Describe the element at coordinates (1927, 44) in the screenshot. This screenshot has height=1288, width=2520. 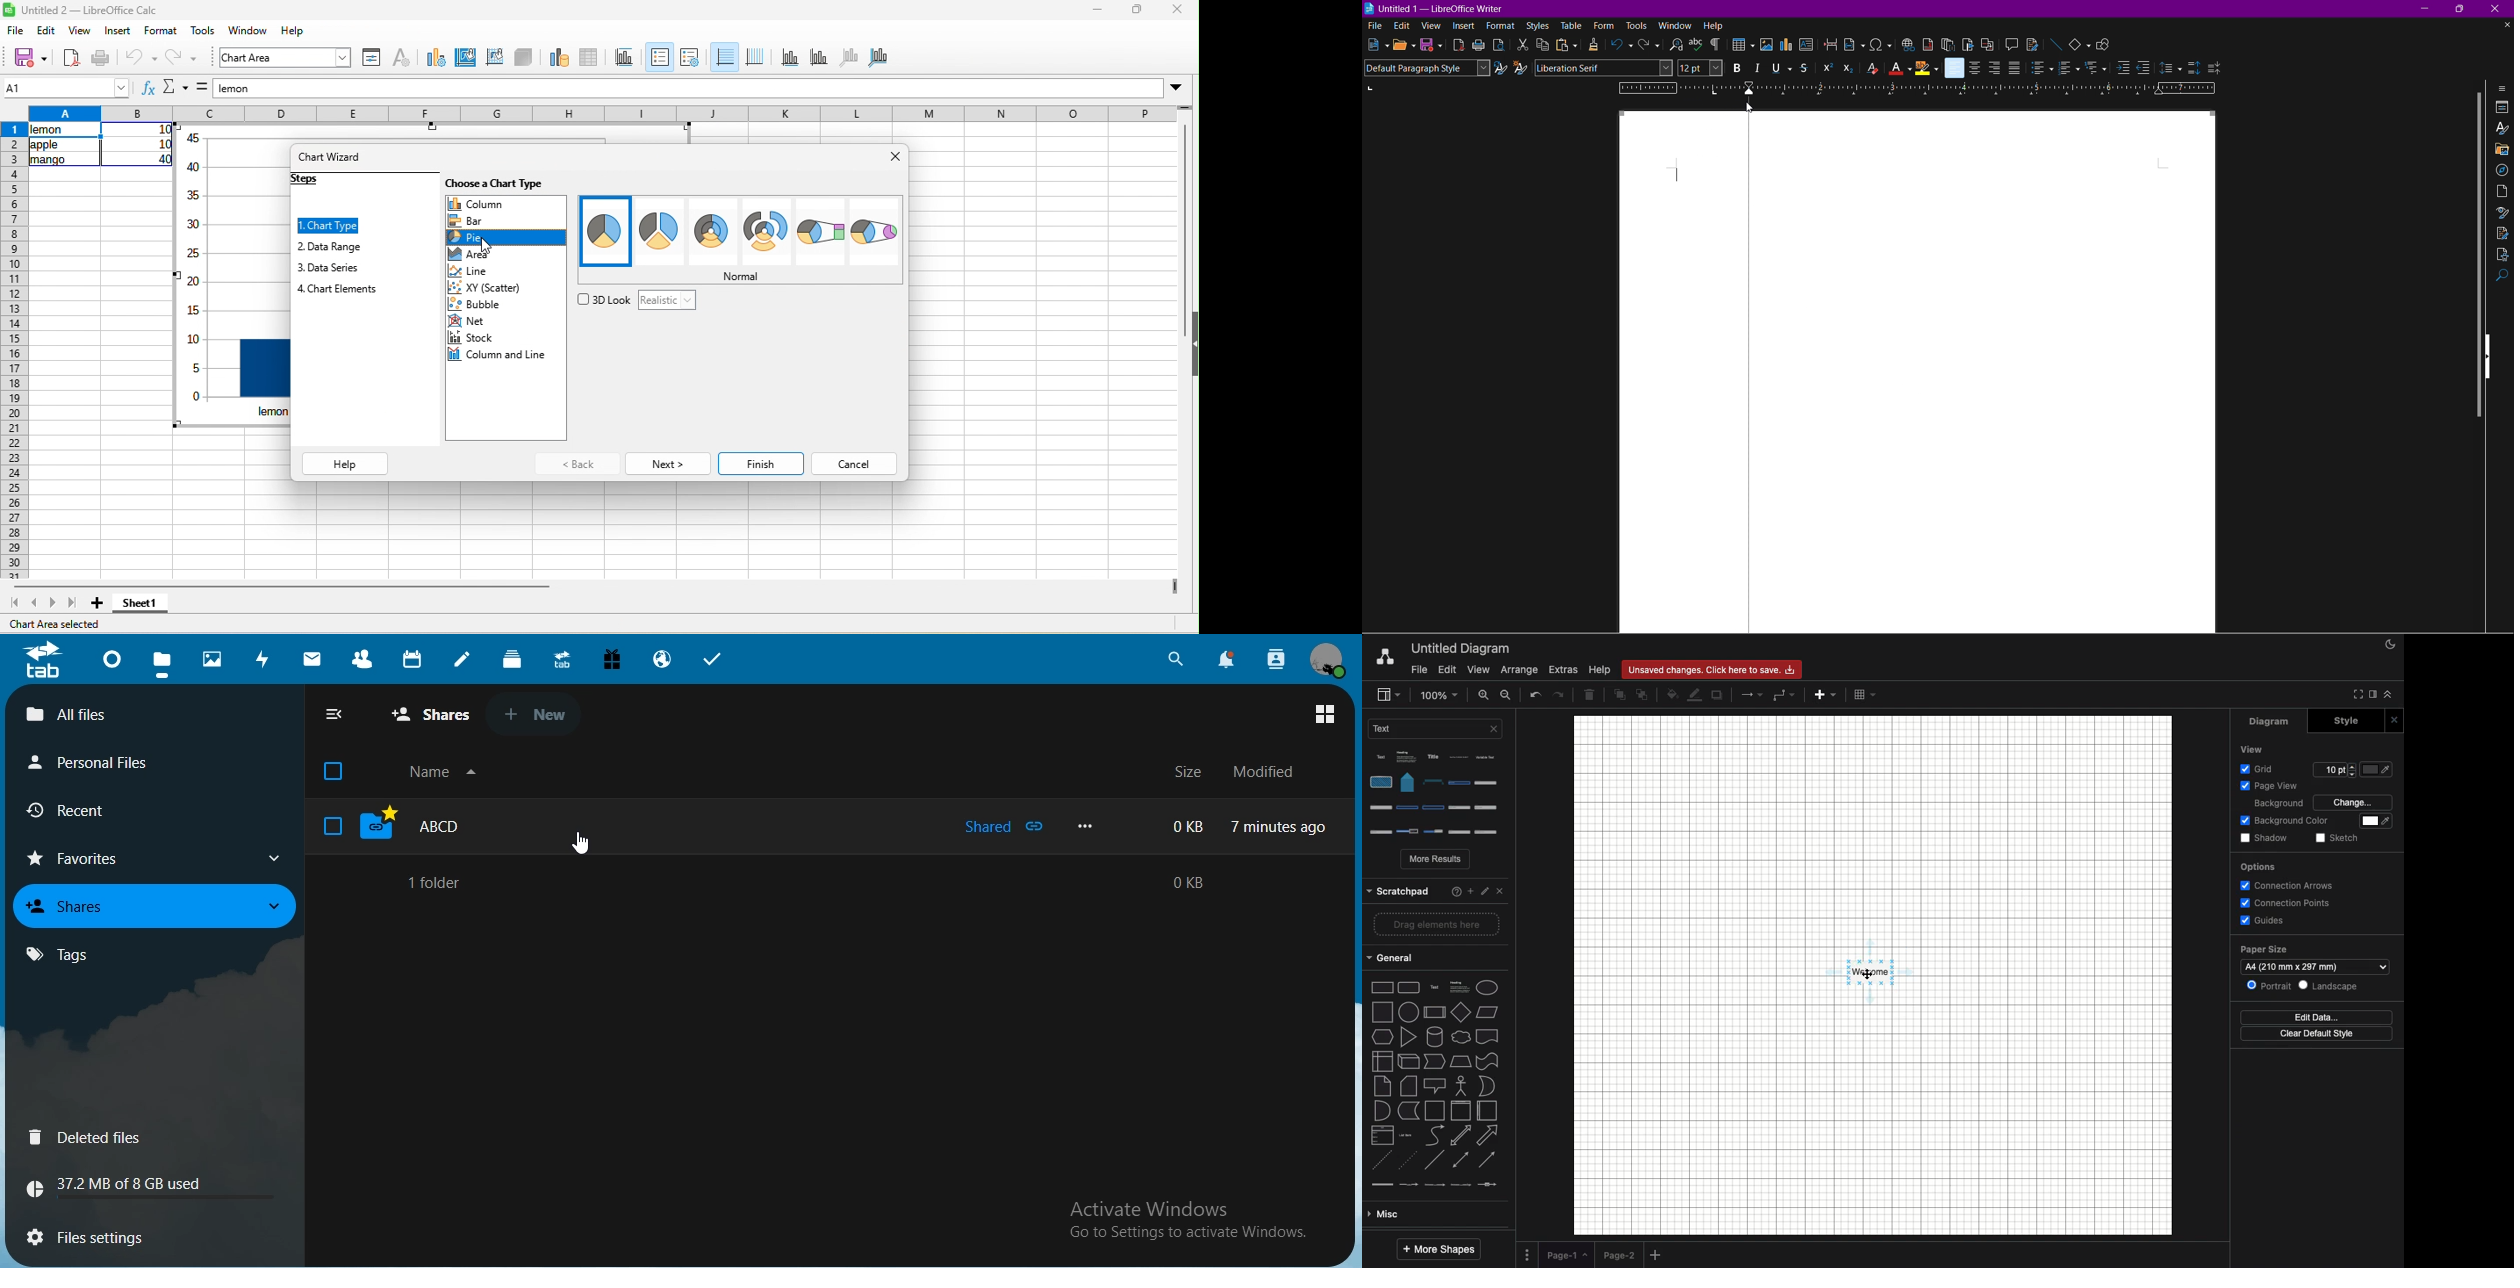
I see `Insert Footnote` at that location.